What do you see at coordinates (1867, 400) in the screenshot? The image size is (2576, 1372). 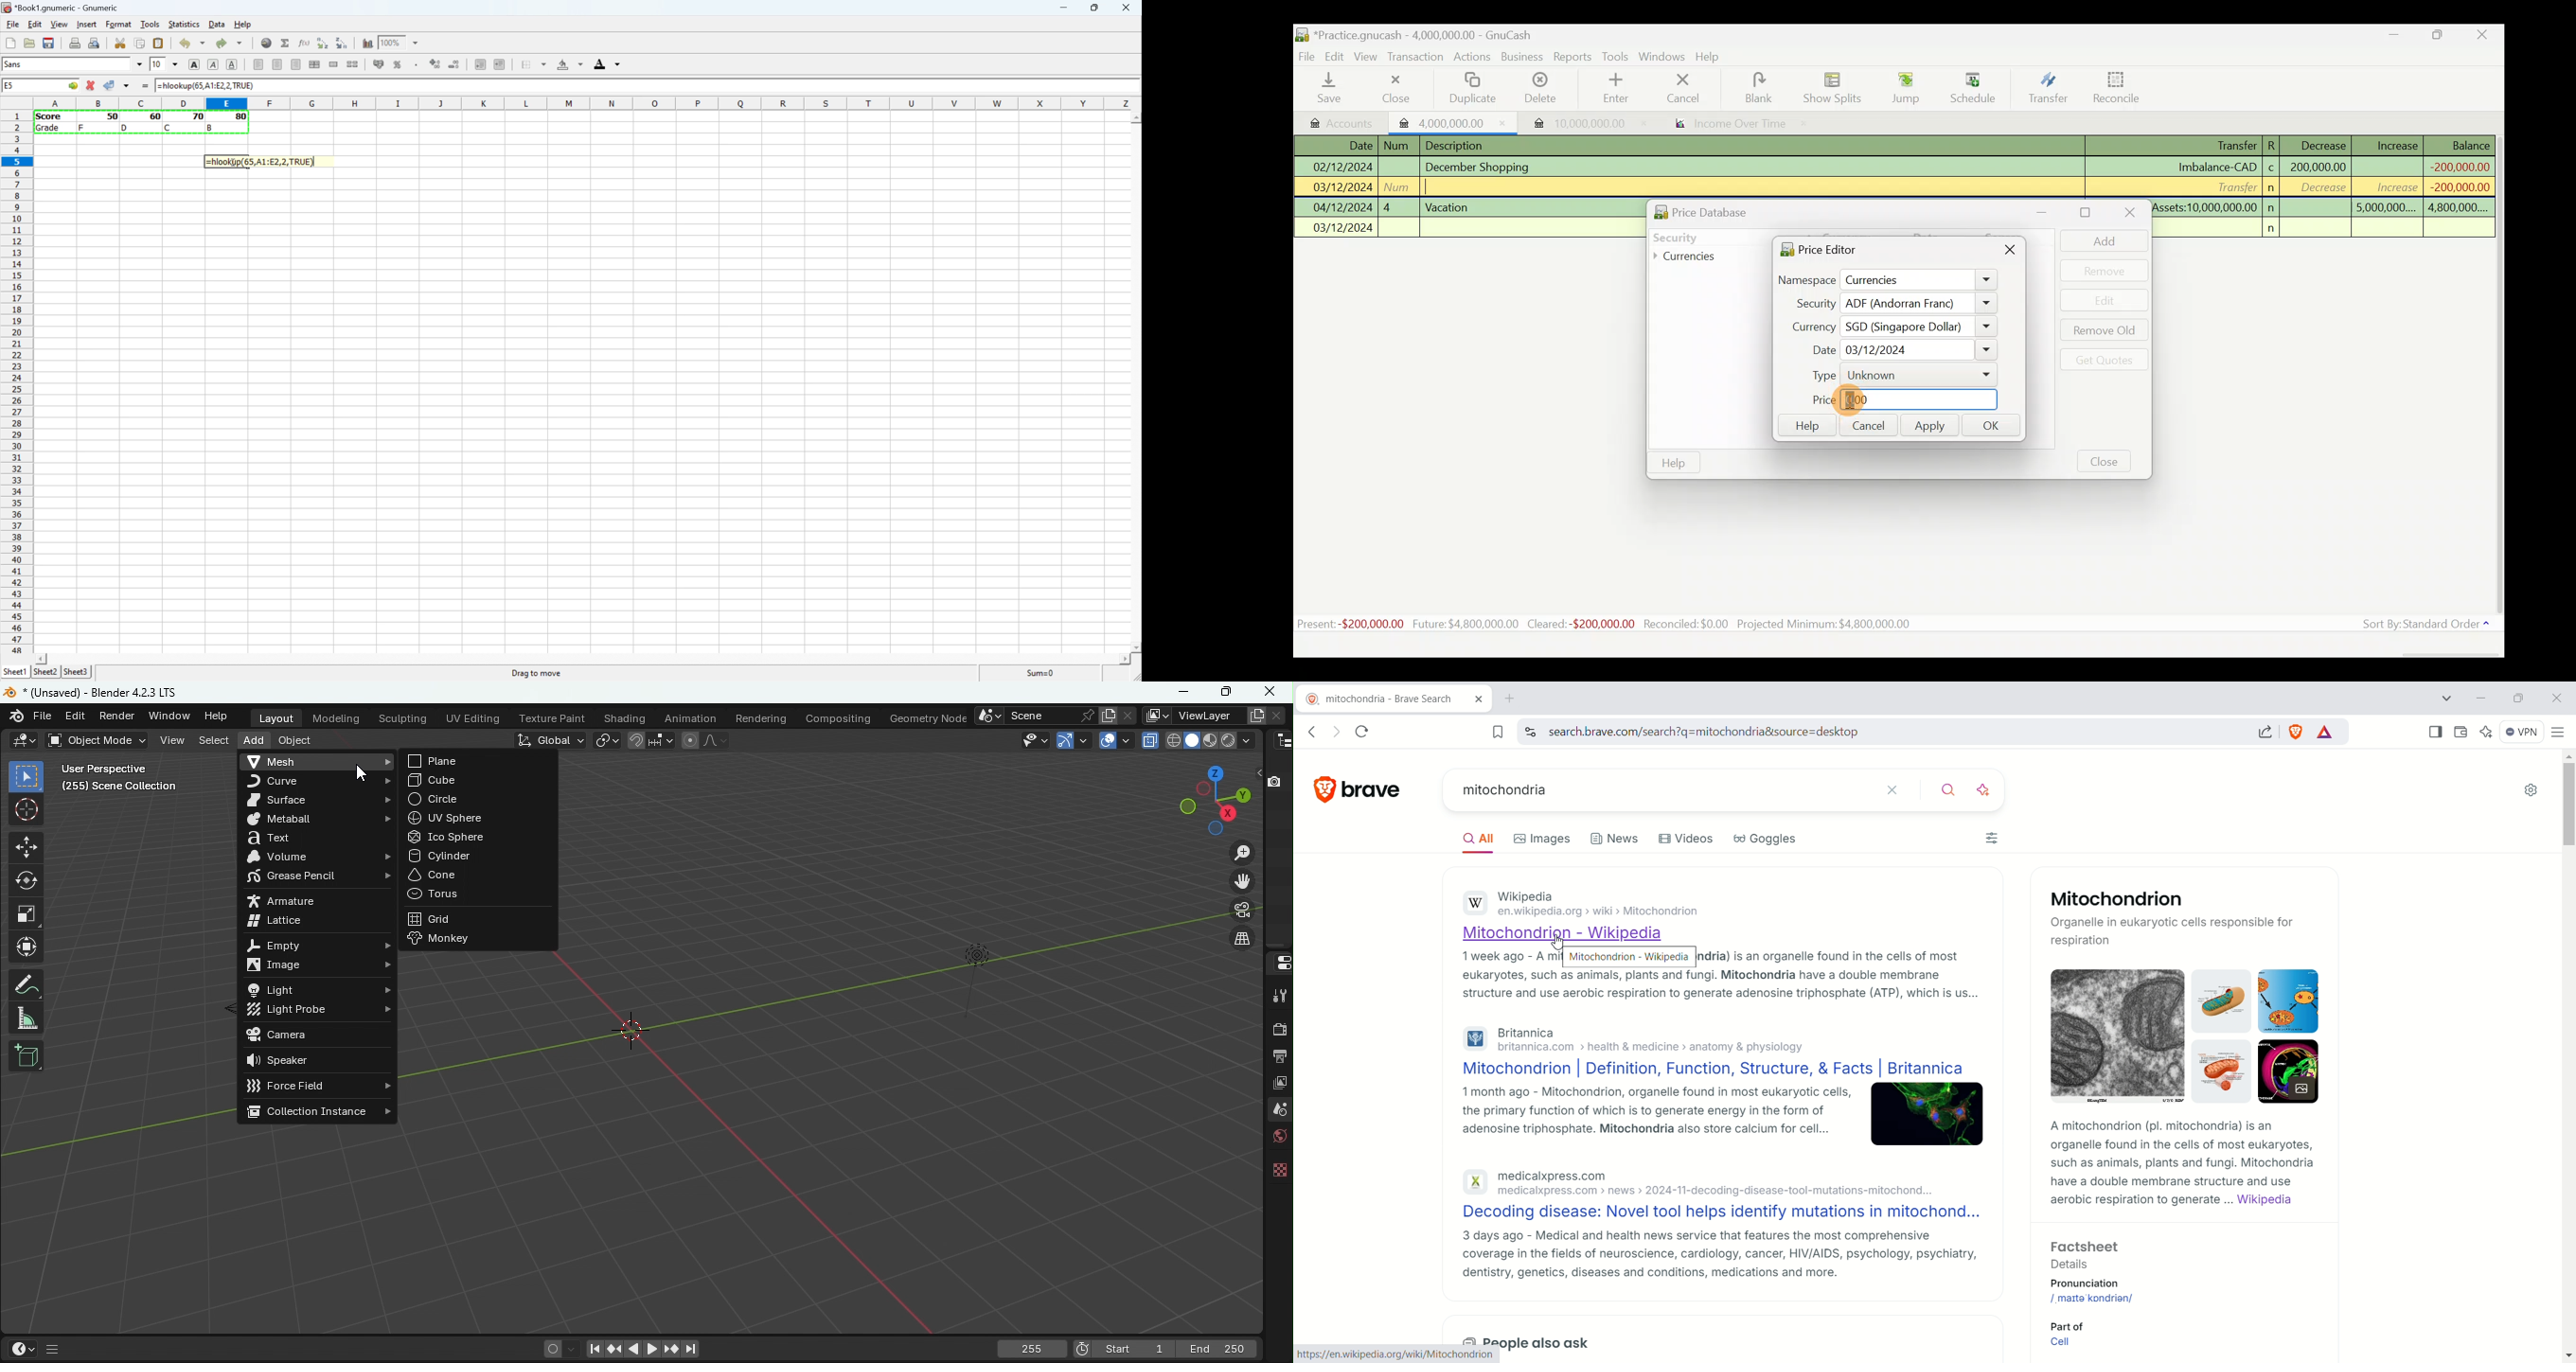 I see `Cursor` at bounding box center [1867, 400].